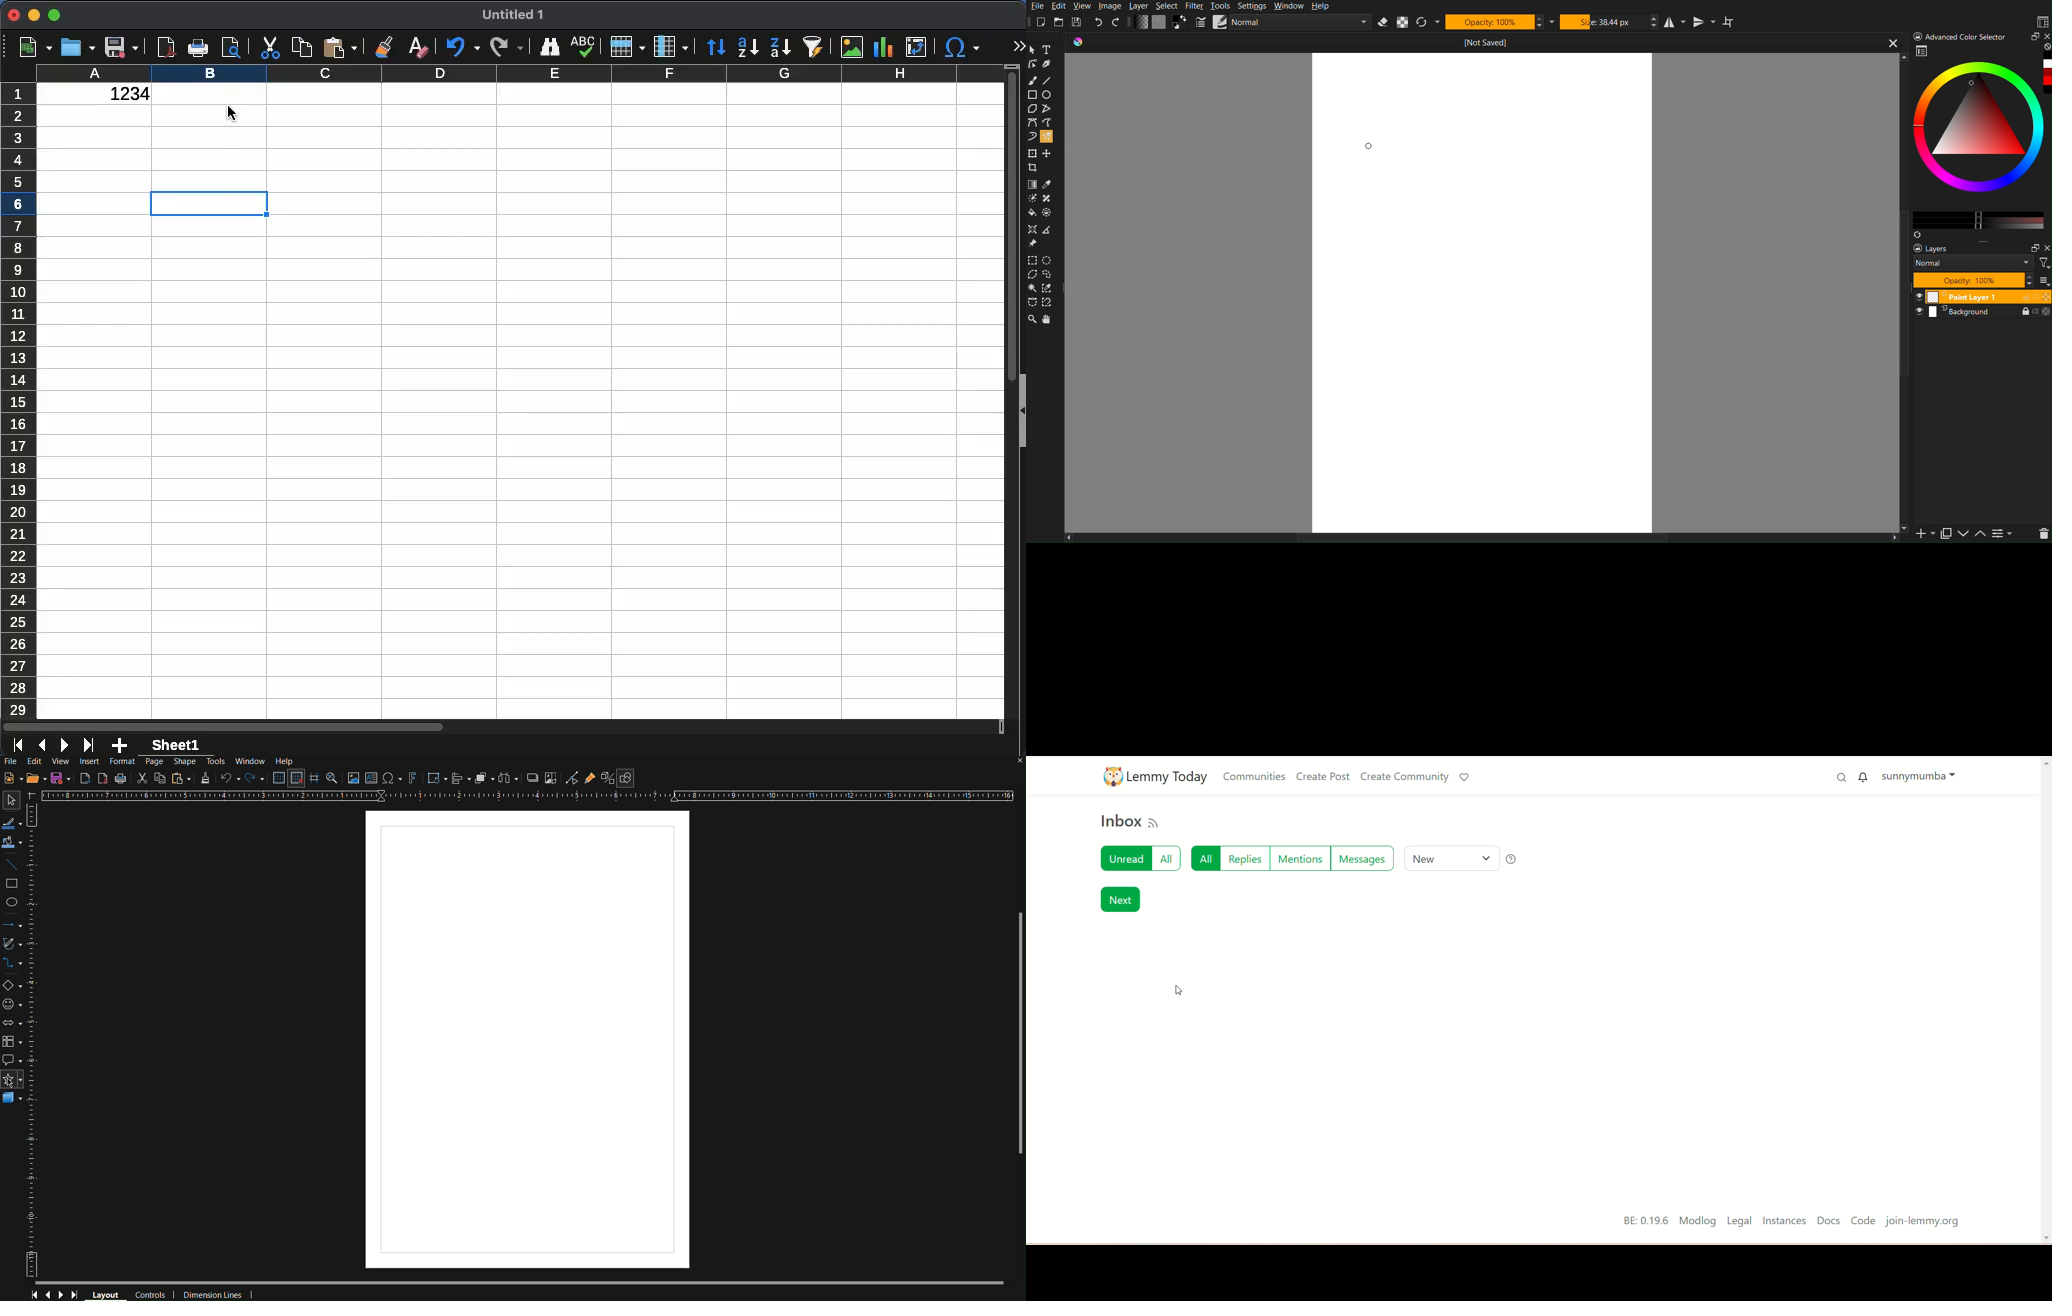 The width and height of the screenshot is (2072, 1316). I want to click on next sheet, so click(63, 746).